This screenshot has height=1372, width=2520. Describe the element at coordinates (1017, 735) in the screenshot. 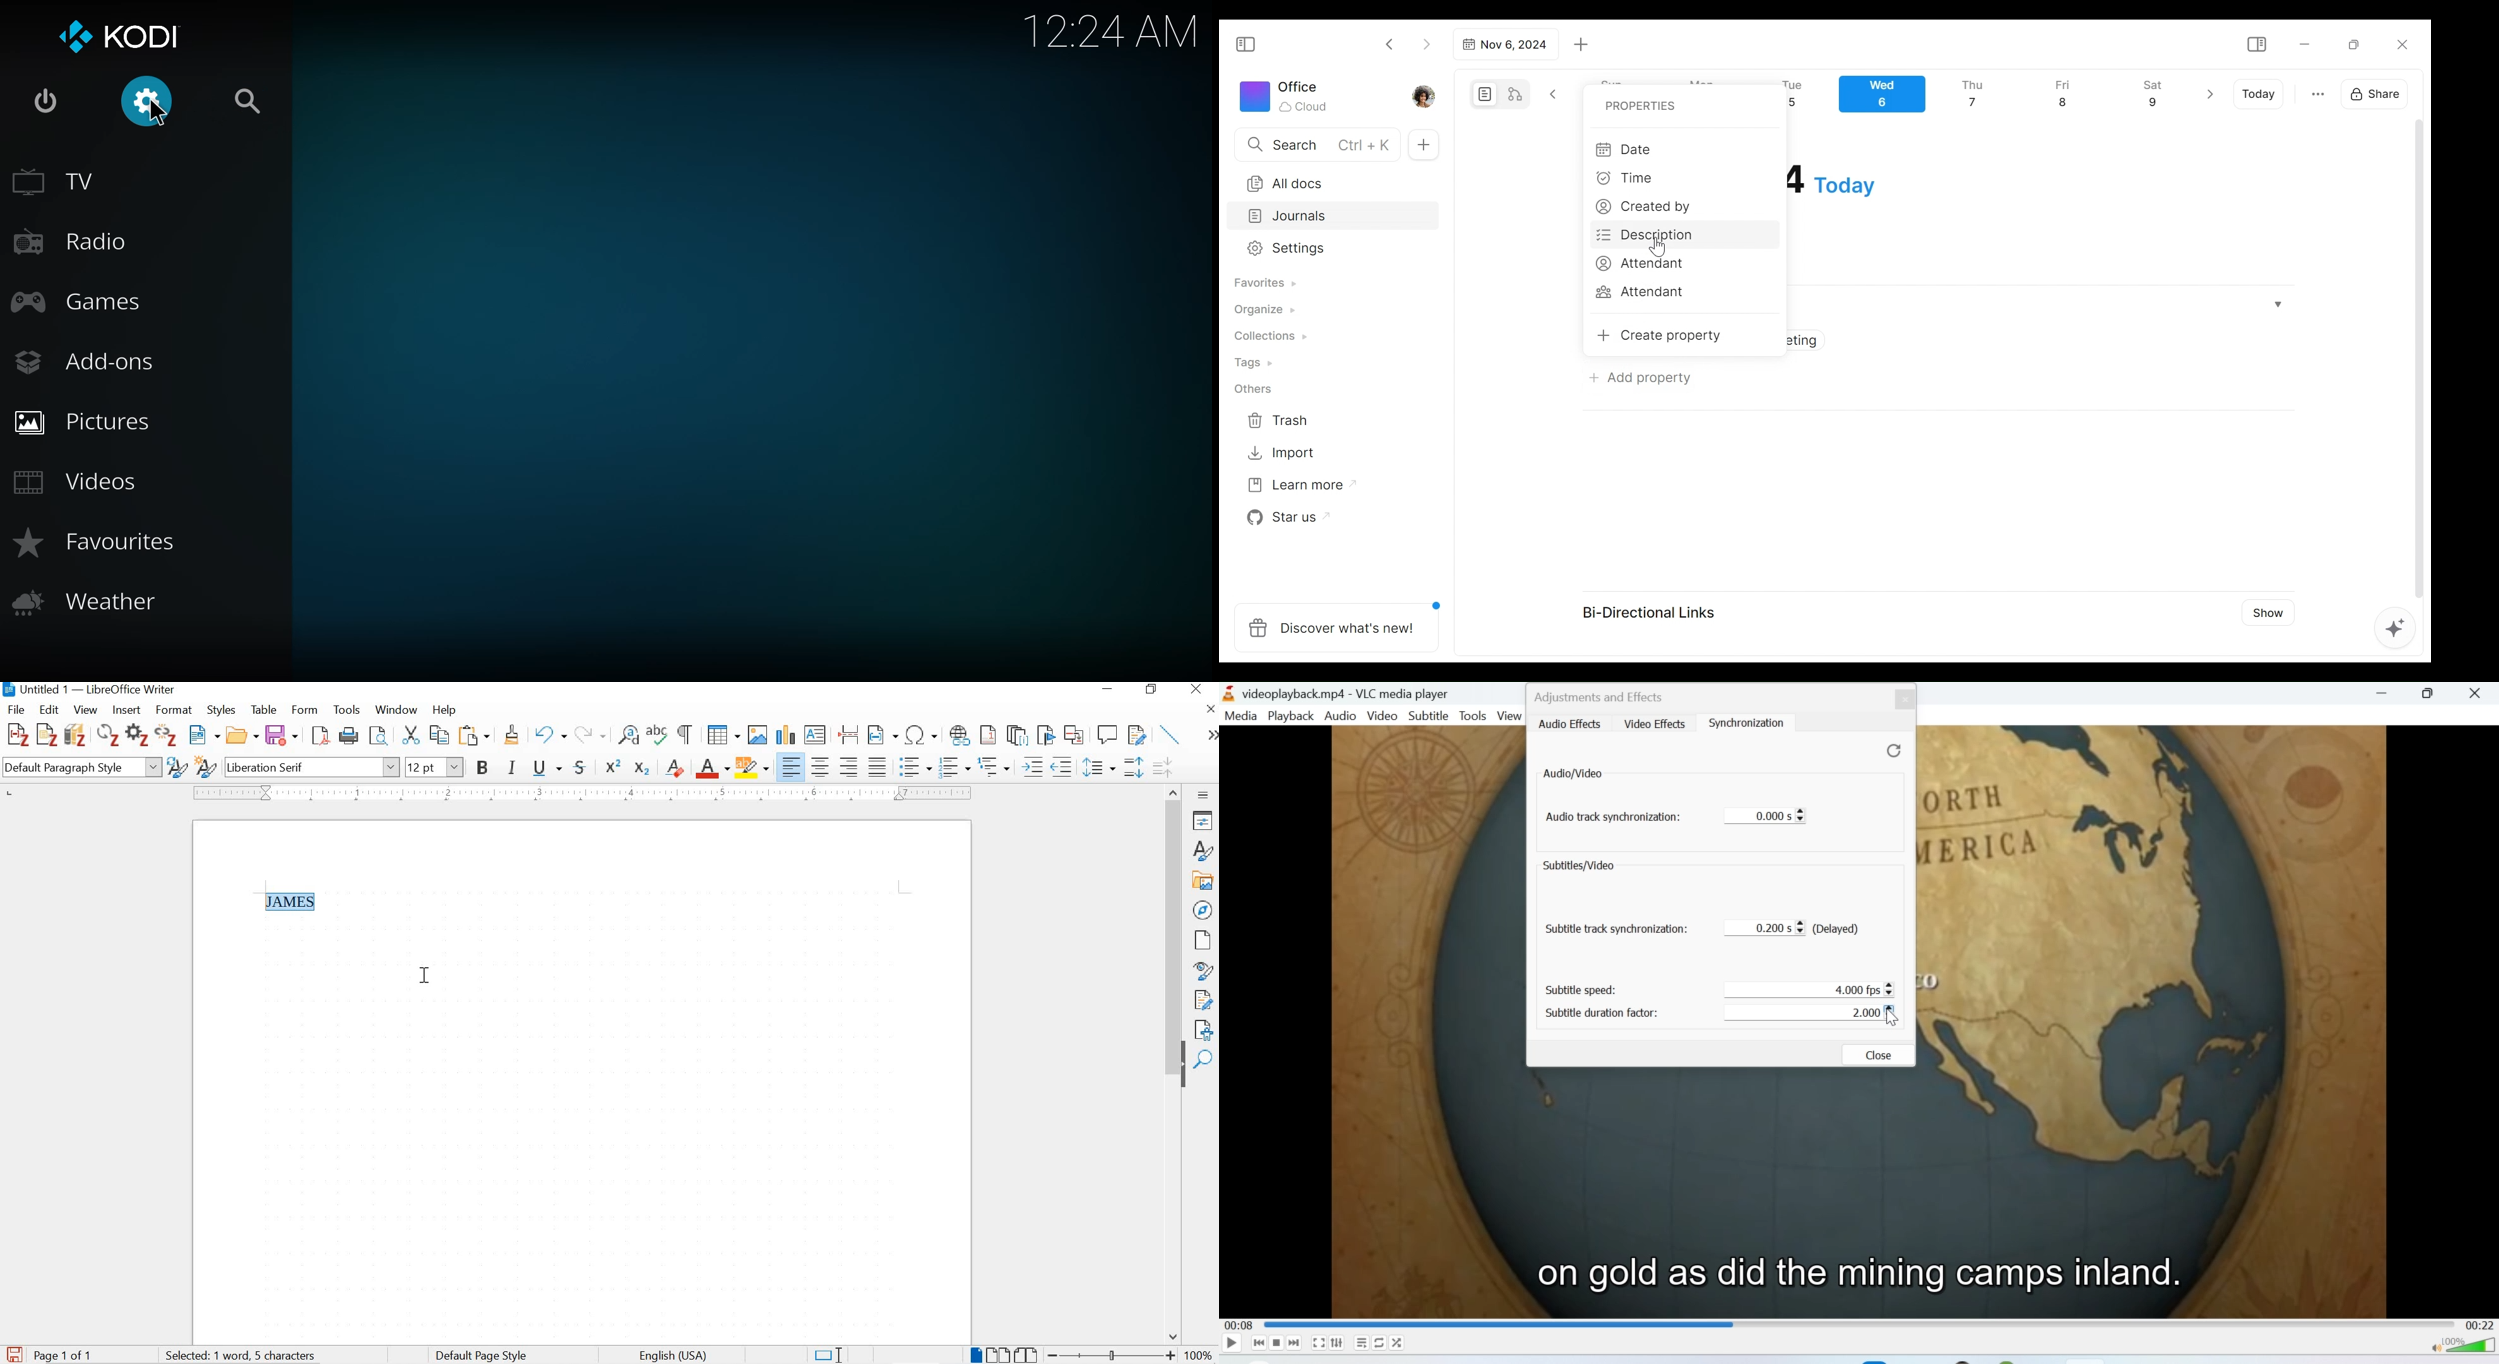

I see `insert endnote` at that location.